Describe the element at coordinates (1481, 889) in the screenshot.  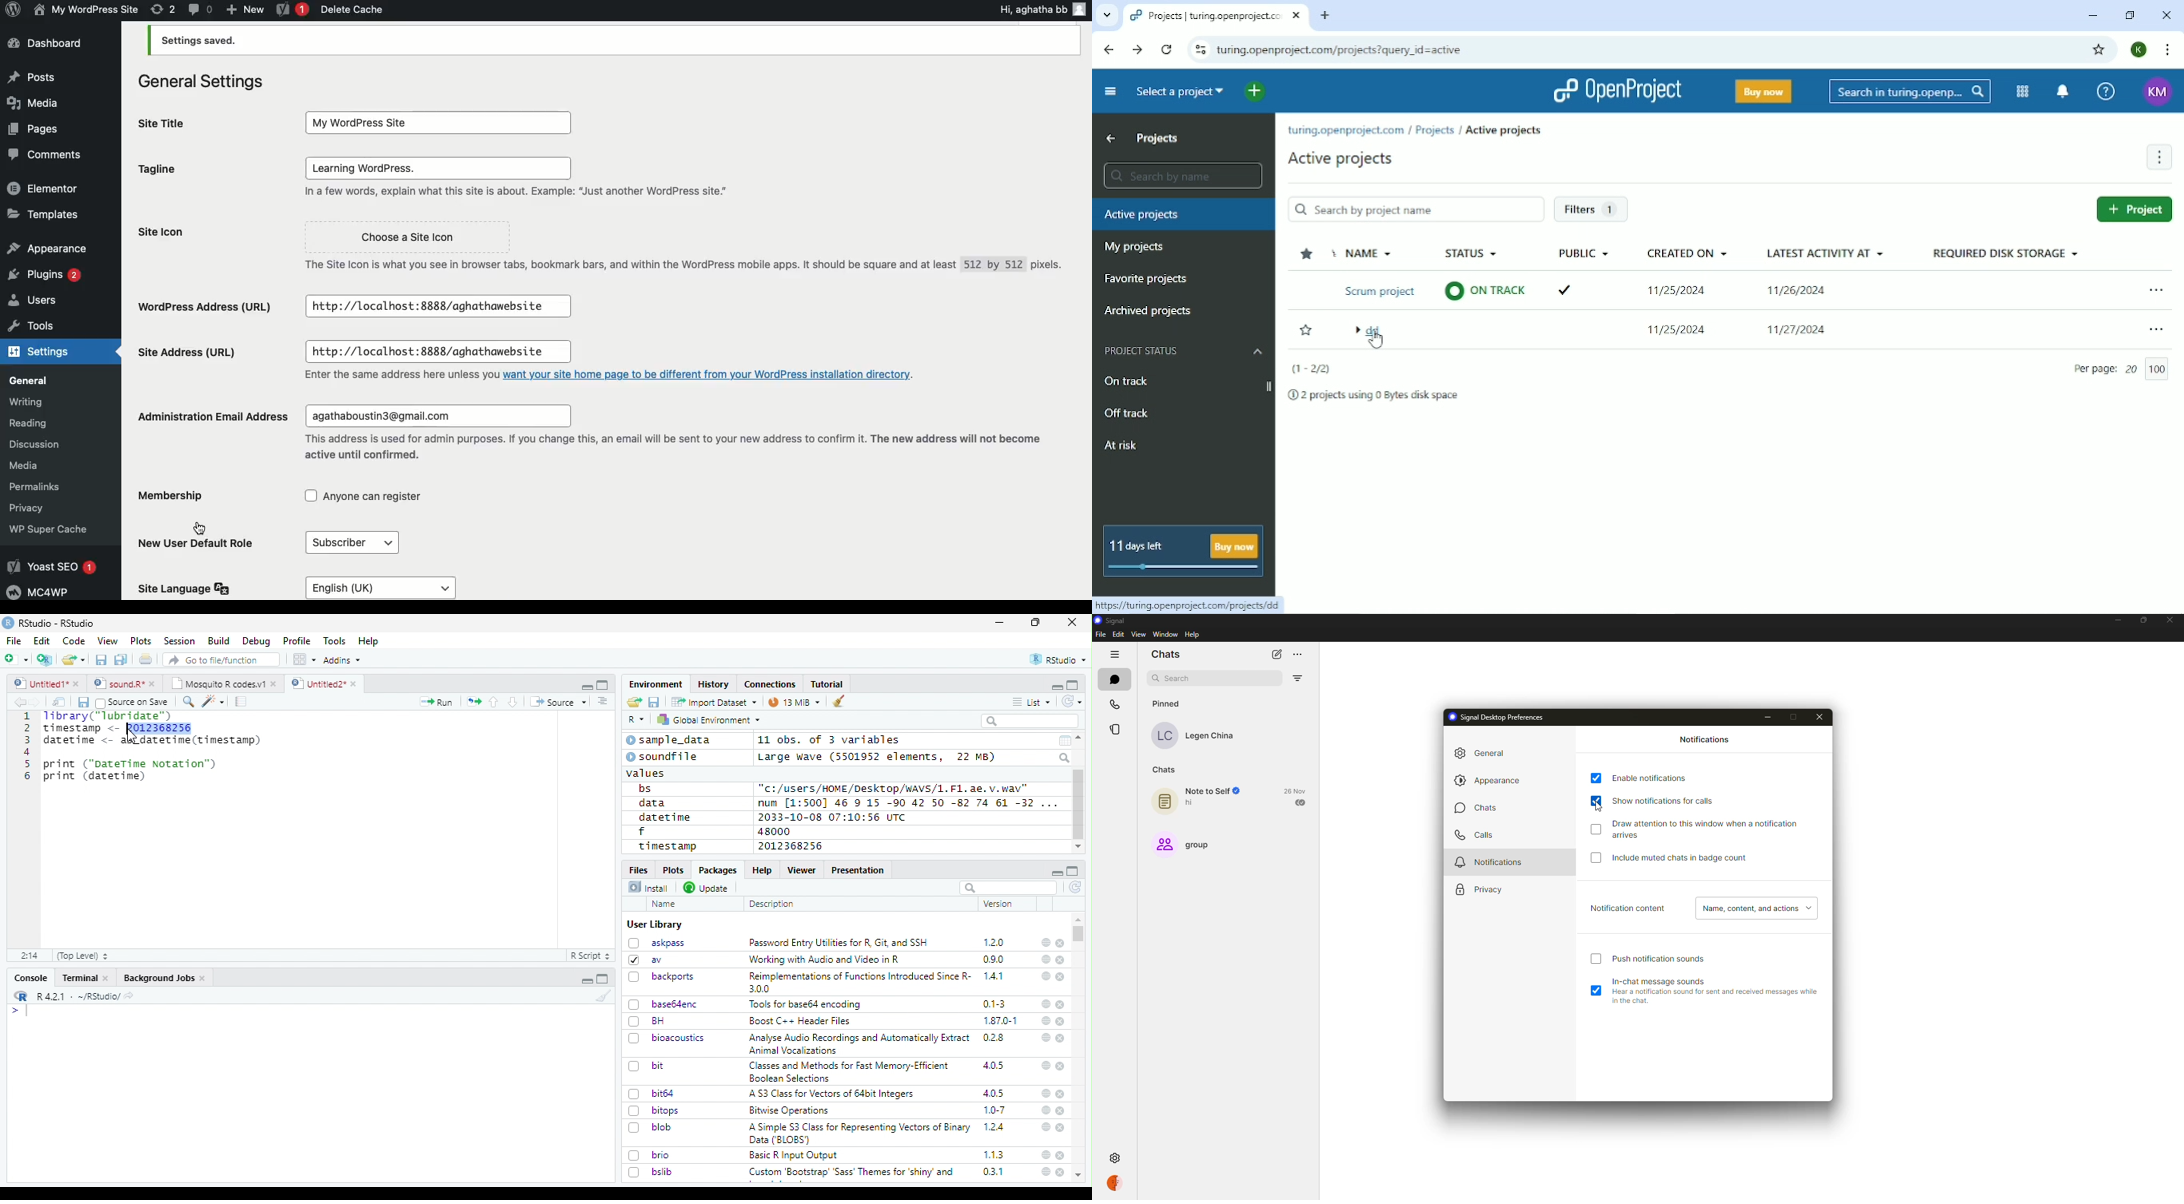
I see `privacy` at that location.